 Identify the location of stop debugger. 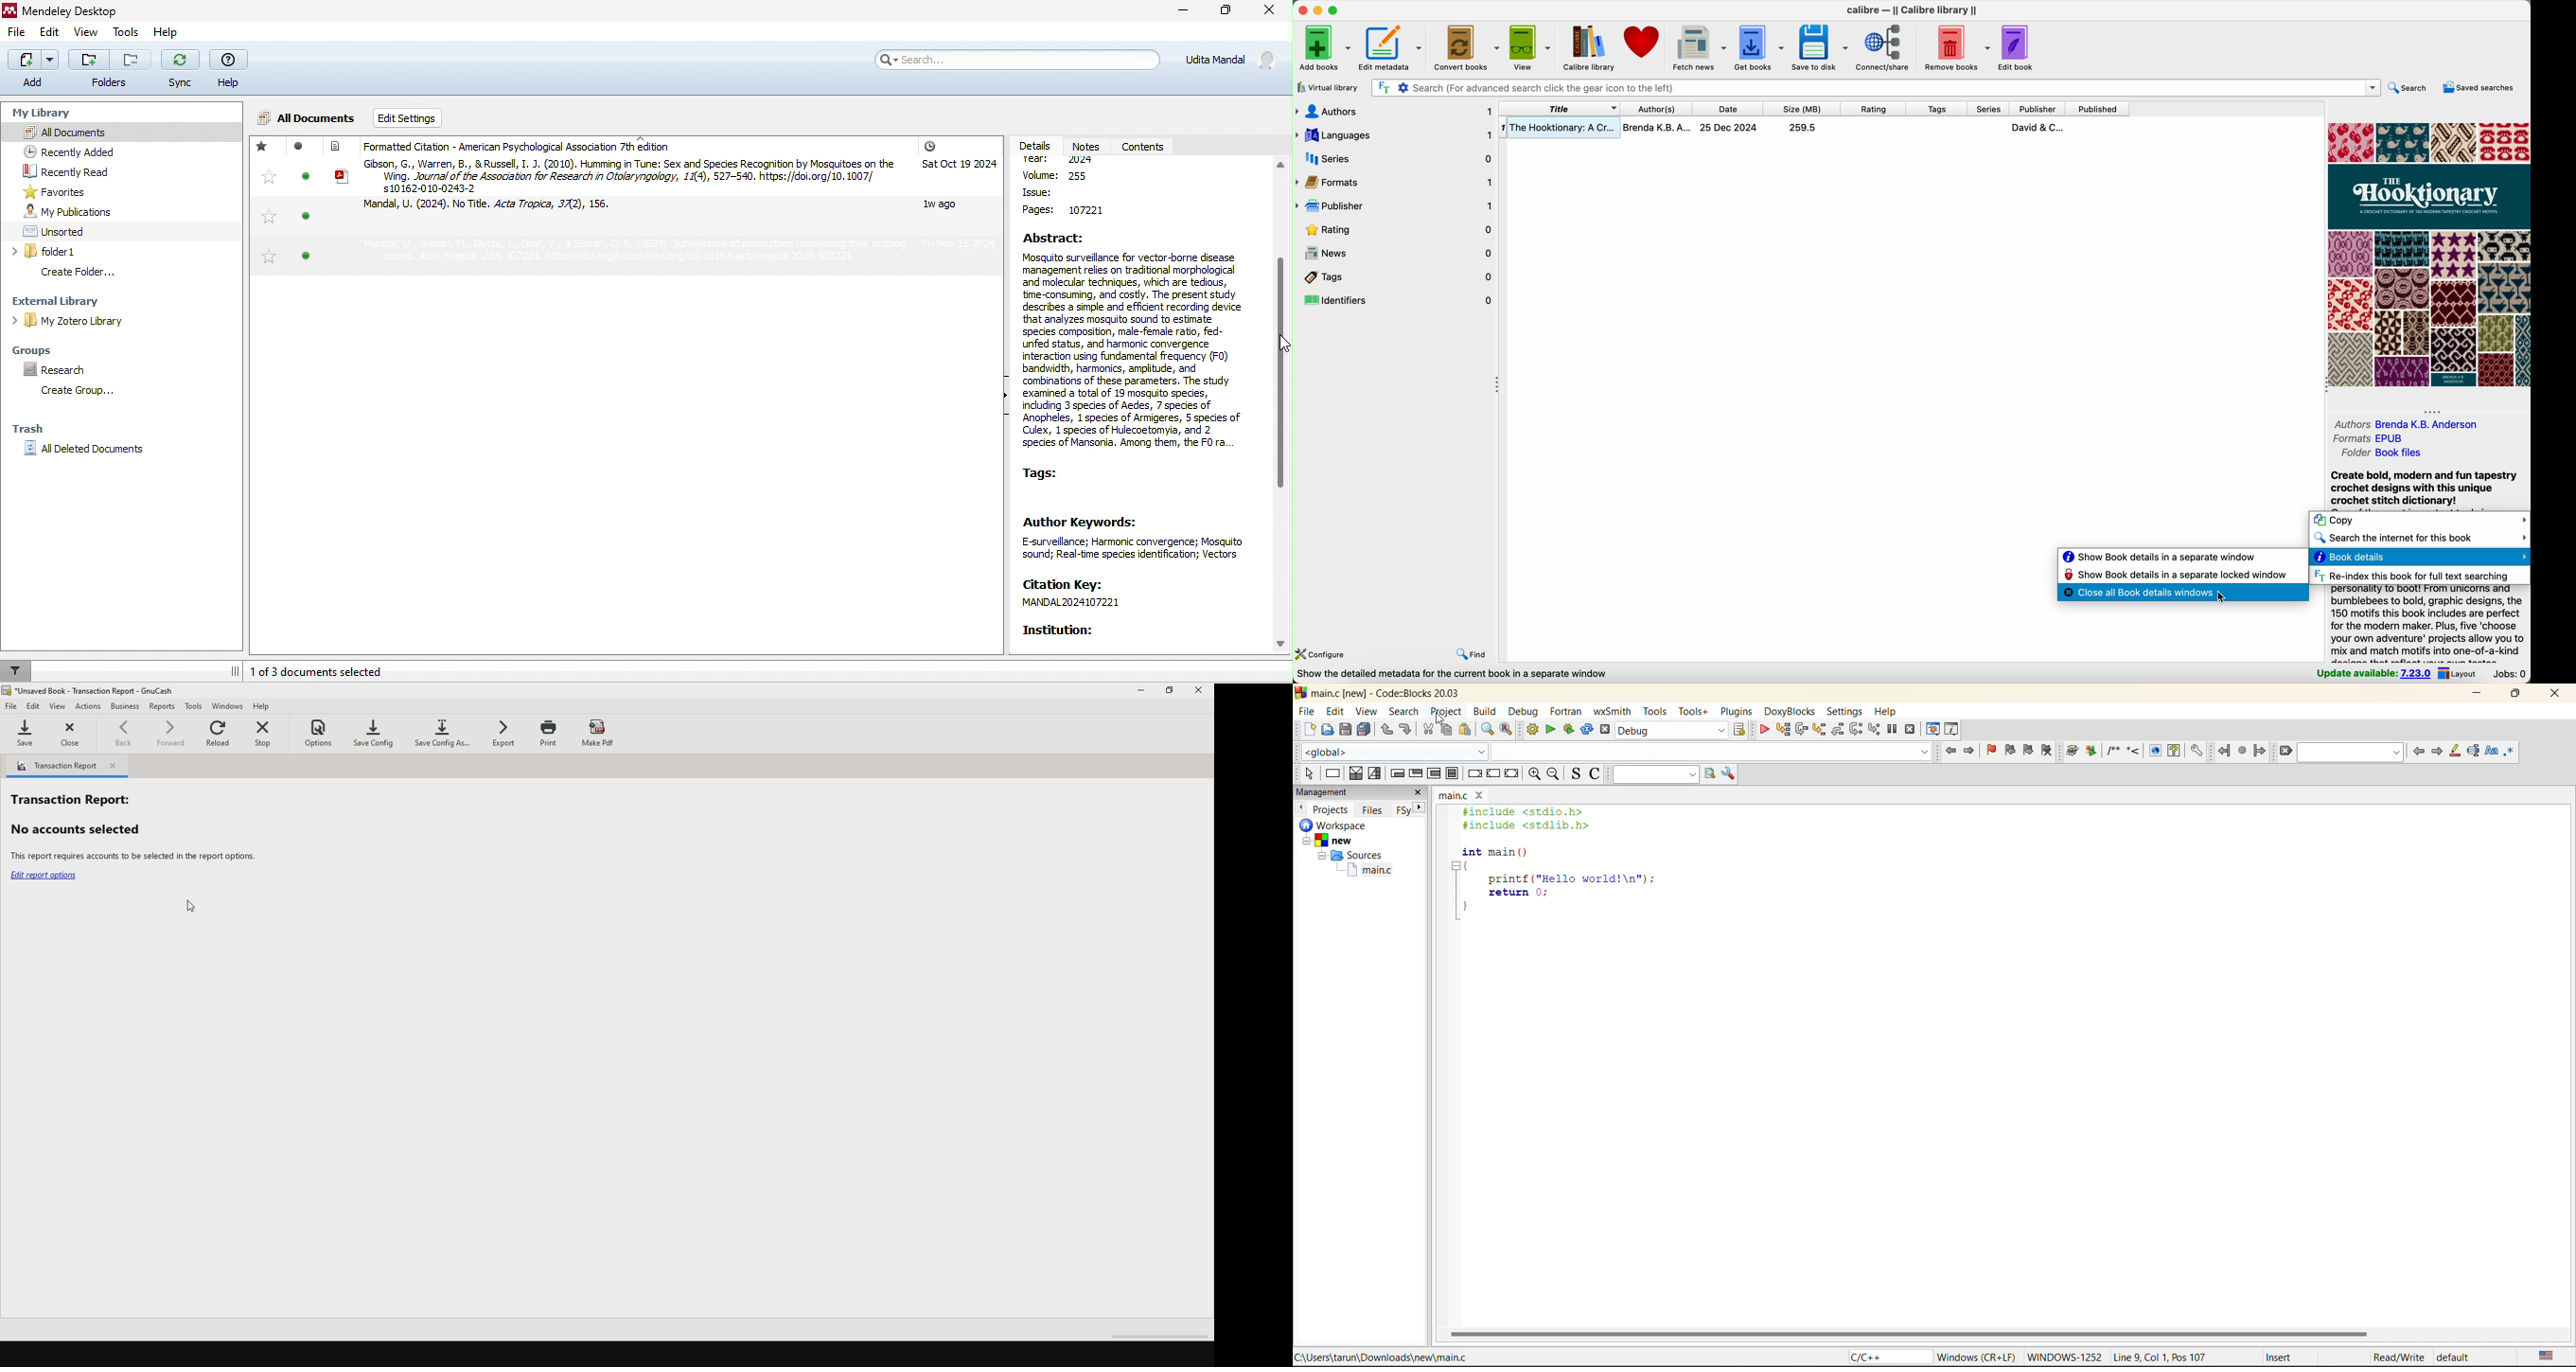
(1910, 729).